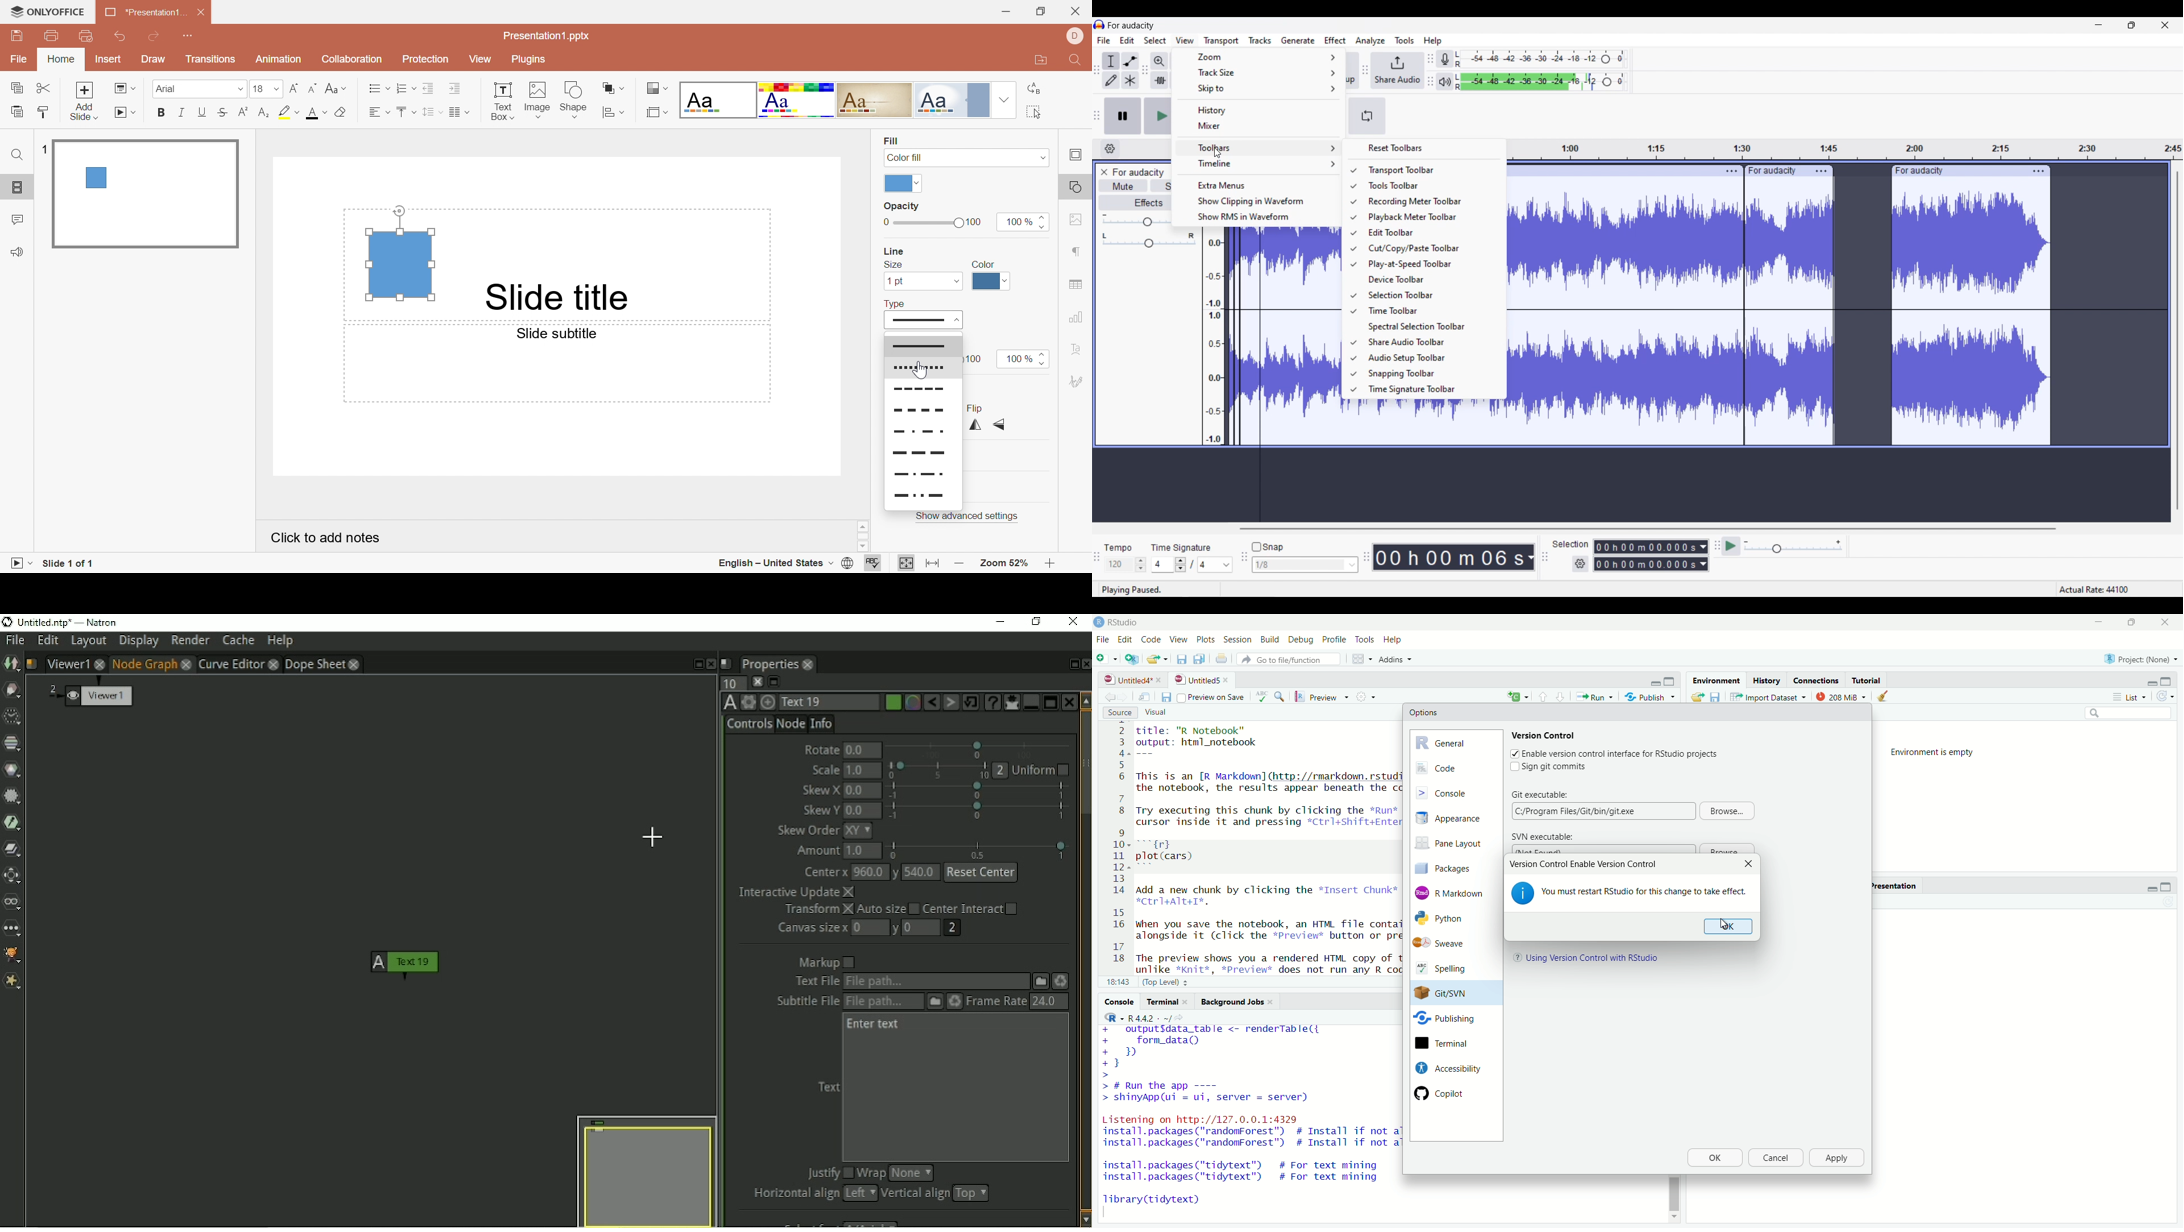 The width and height of the screenshot is (2184, 1232). I want to click on Highlight color, so click(287, 113).